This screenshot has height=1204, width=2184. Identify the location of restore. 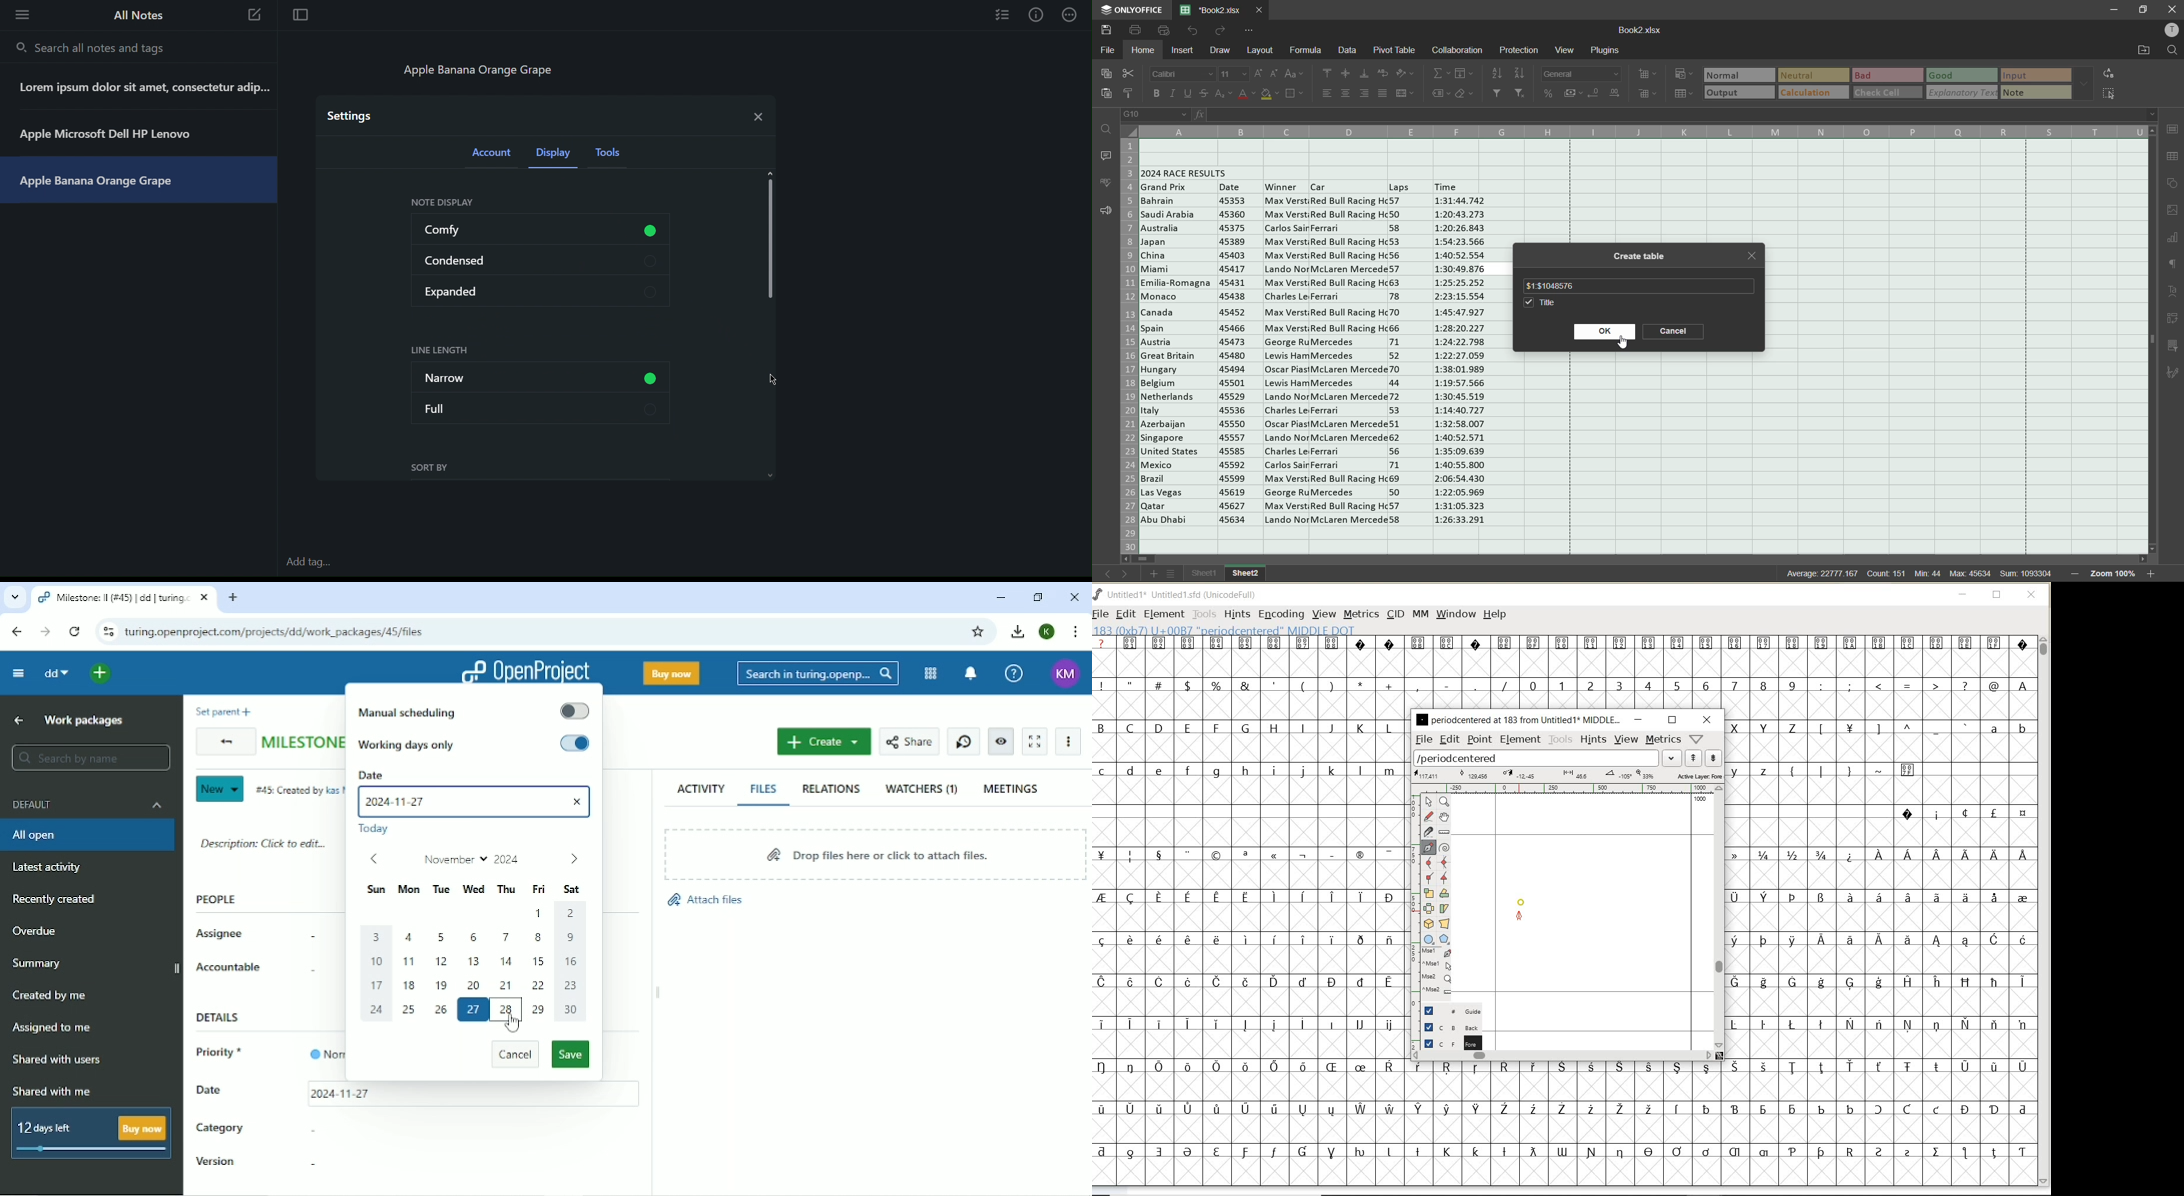
(1672, 719).